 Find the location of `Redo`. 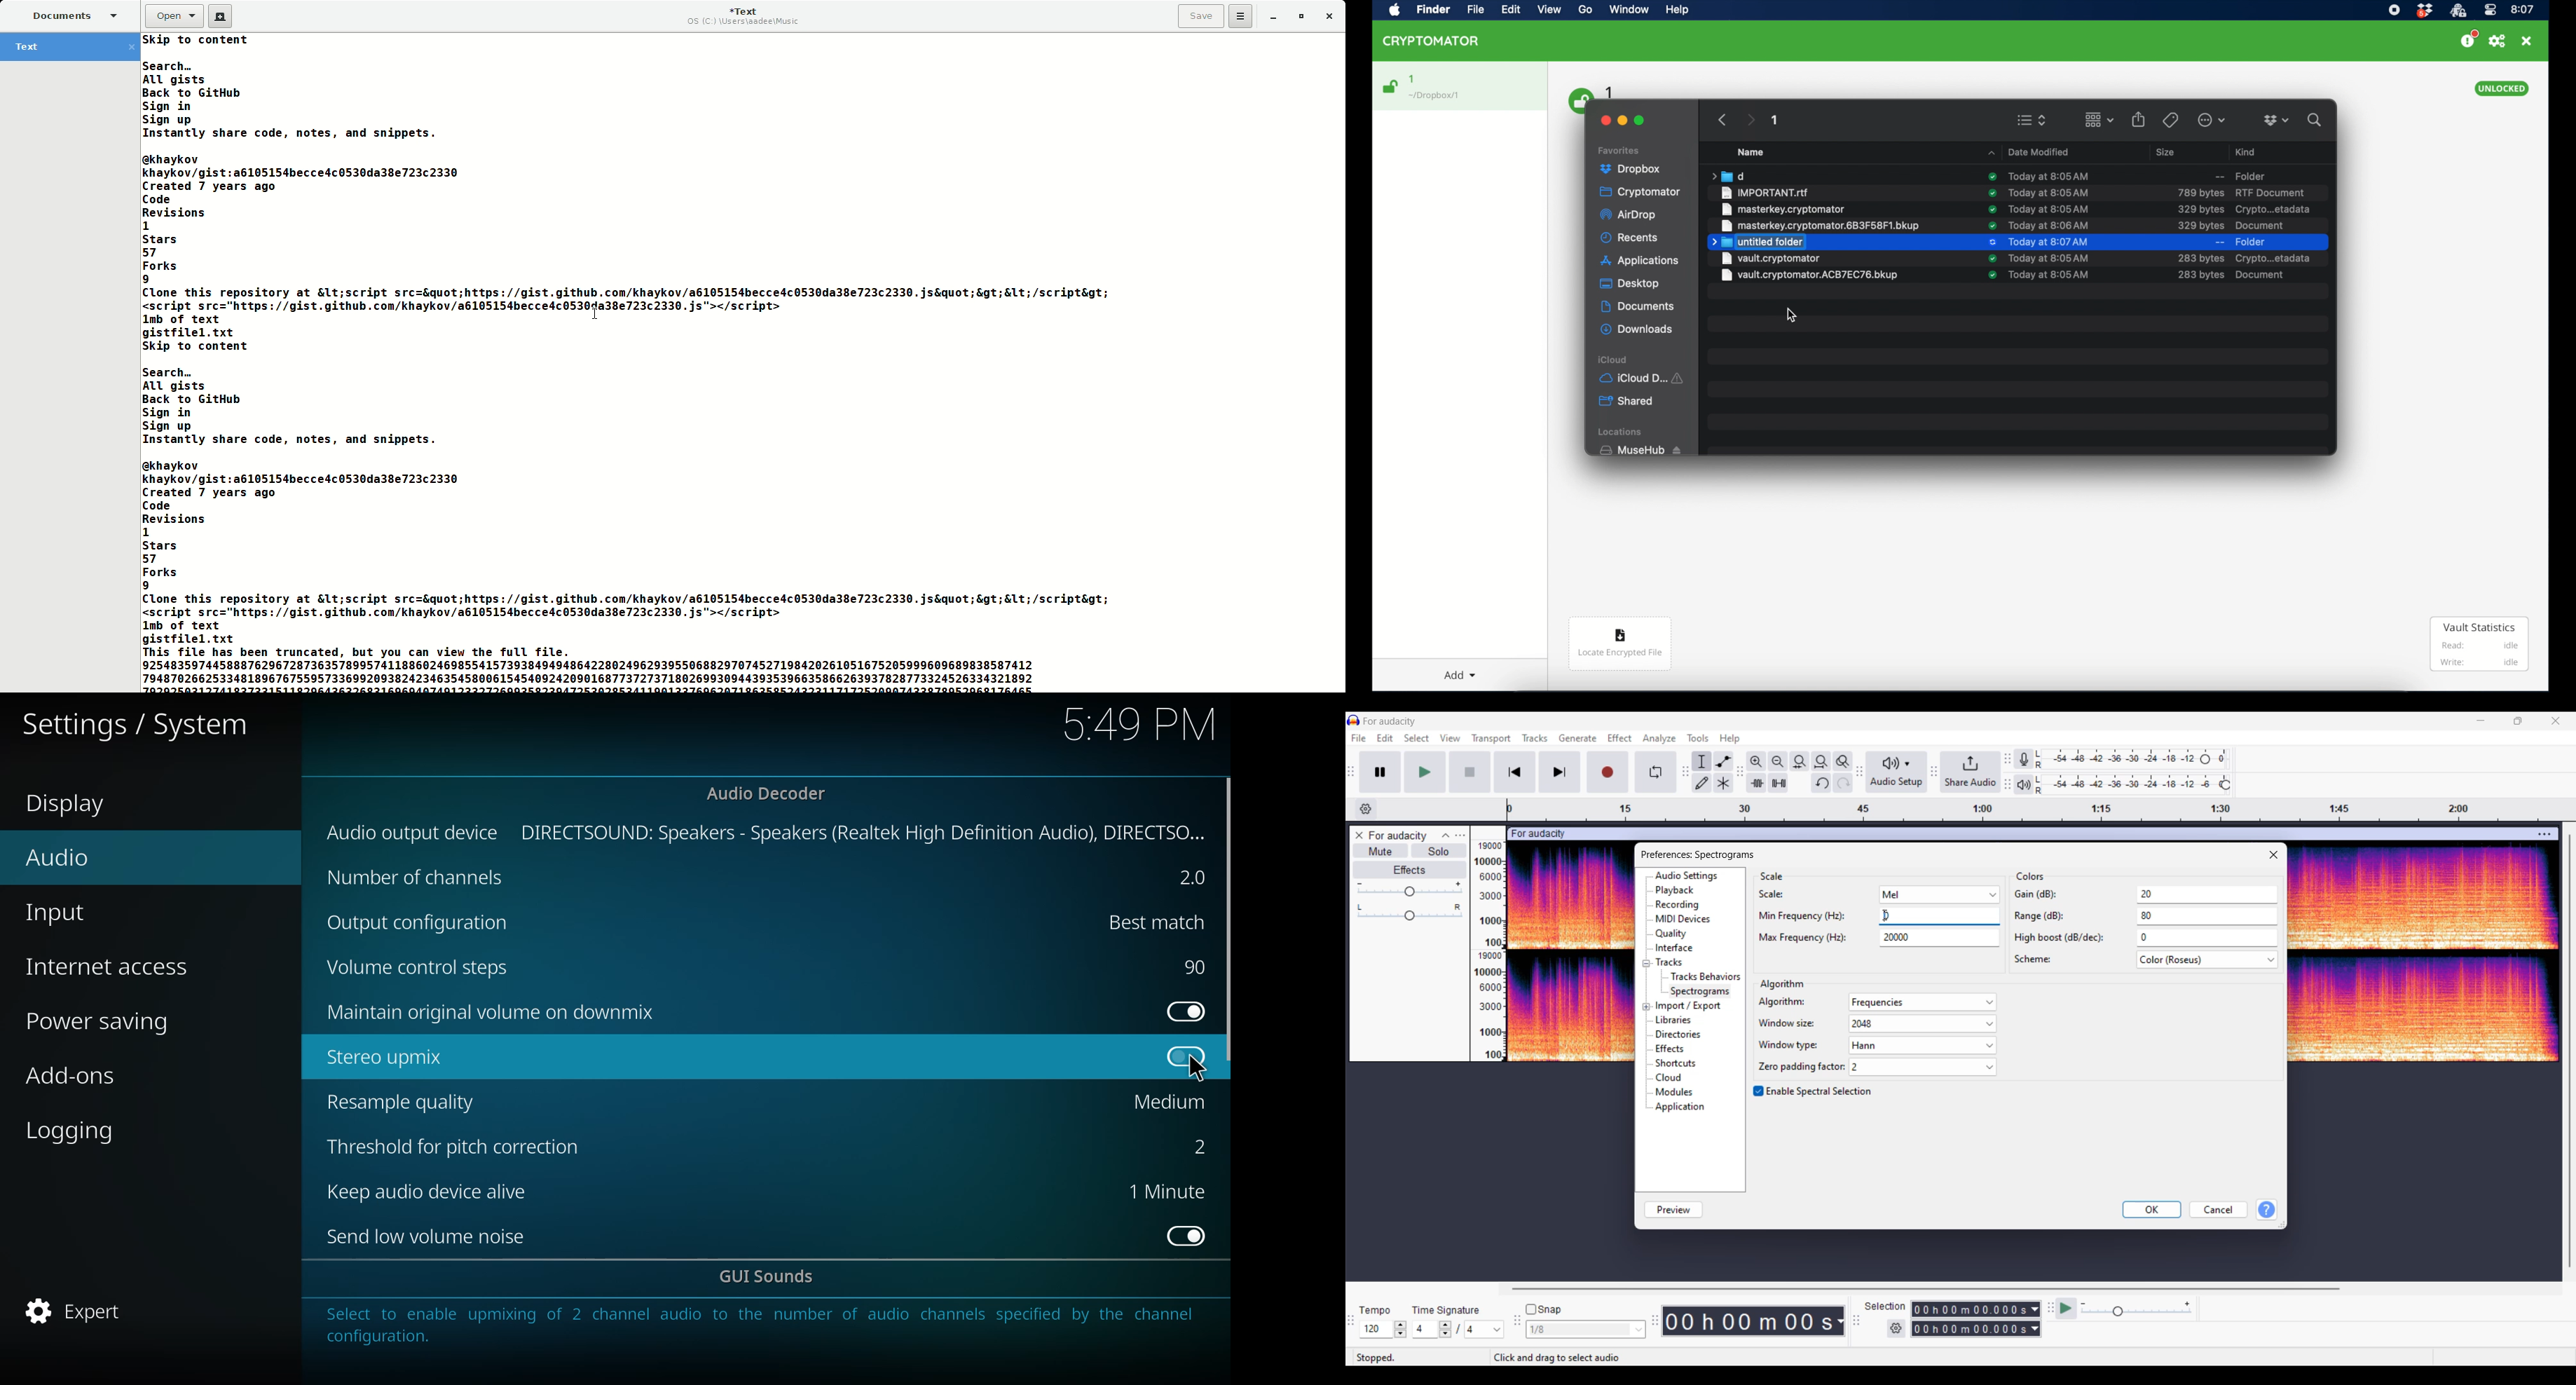

Redo is located at coordinates (1843, 783).